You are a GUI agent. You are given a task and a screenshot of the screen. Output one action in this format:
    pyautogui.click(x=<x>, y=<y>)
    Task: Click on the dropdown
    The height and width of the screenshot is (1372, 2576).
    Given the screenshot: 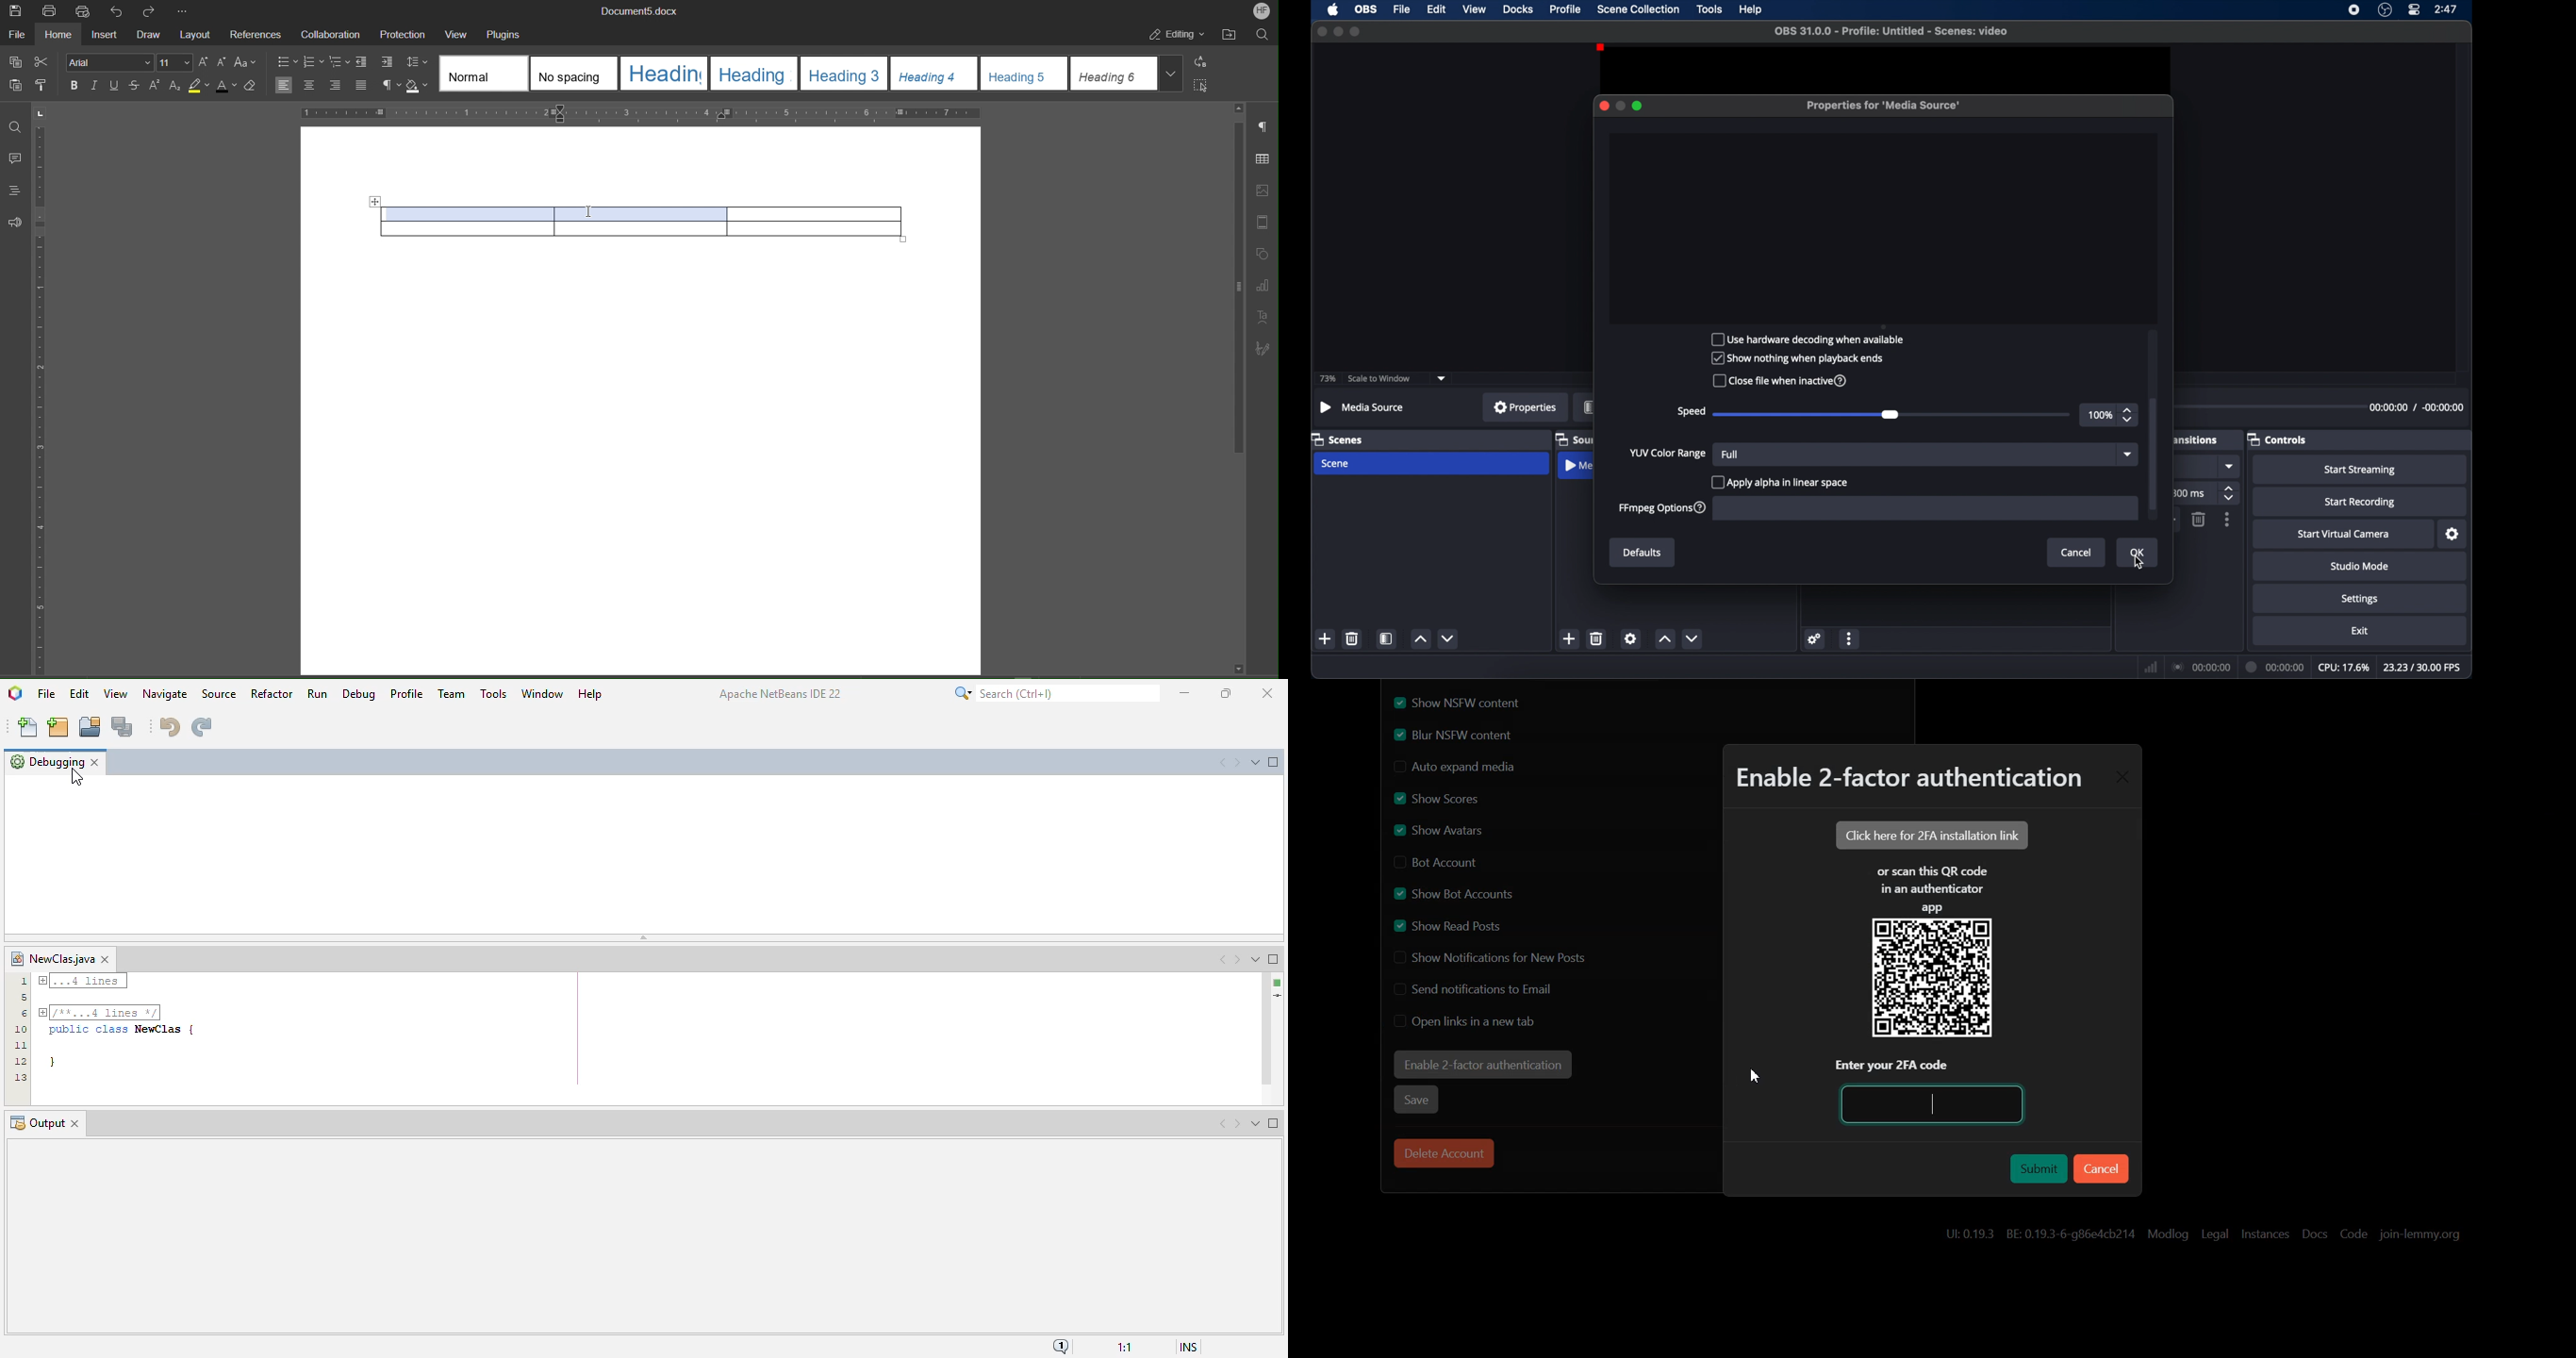 What is the action you would take?
    pyautogui.click(x=1442, y=378)
    